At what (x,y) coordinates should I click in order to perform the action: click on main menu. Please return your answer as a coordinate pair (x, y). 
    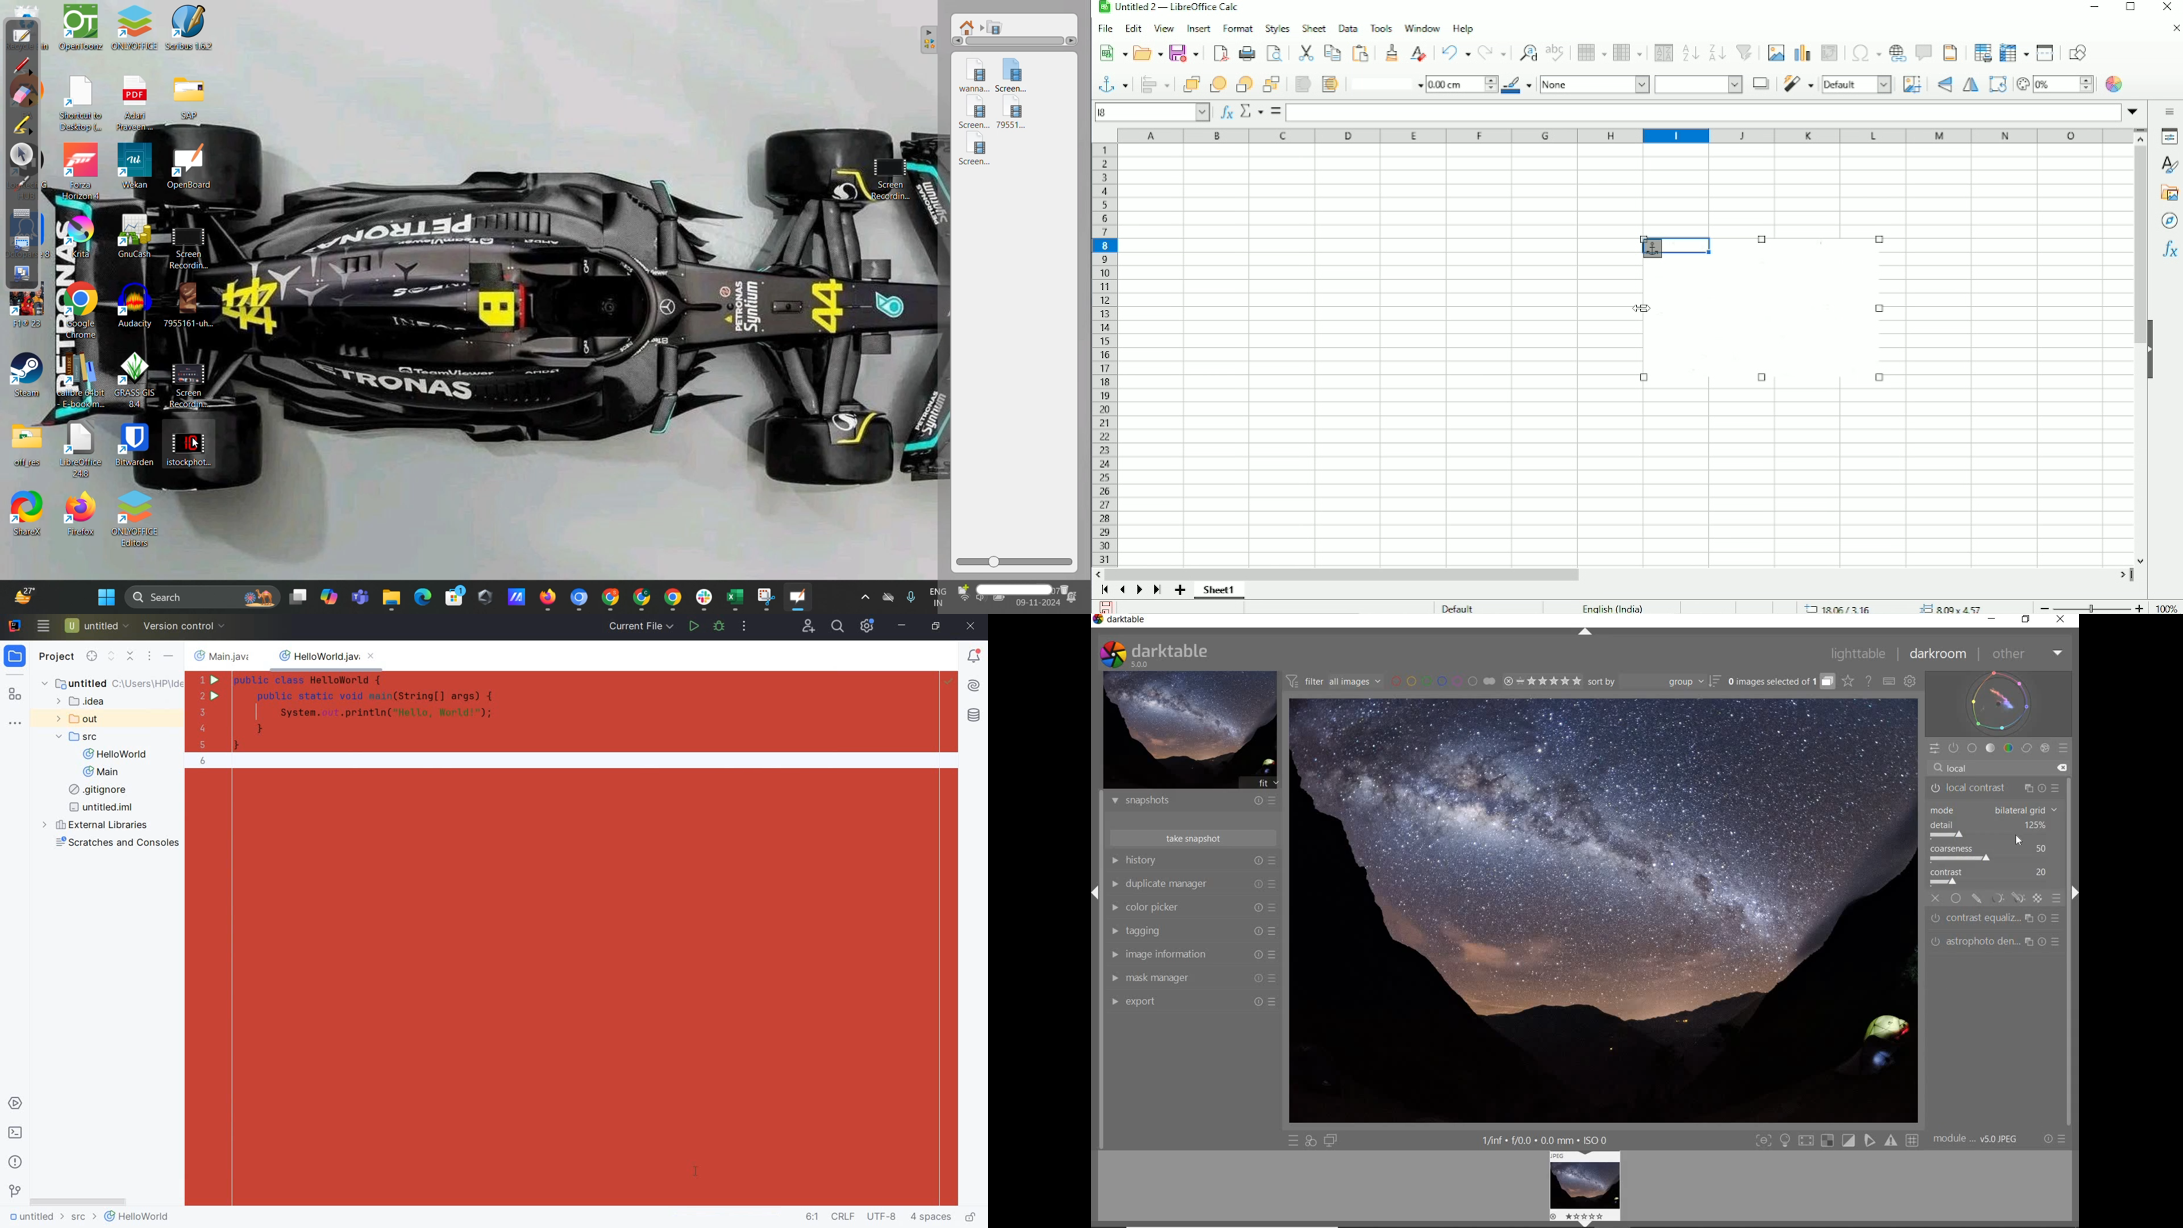
    Looking at the image, I should click on (100, 658).